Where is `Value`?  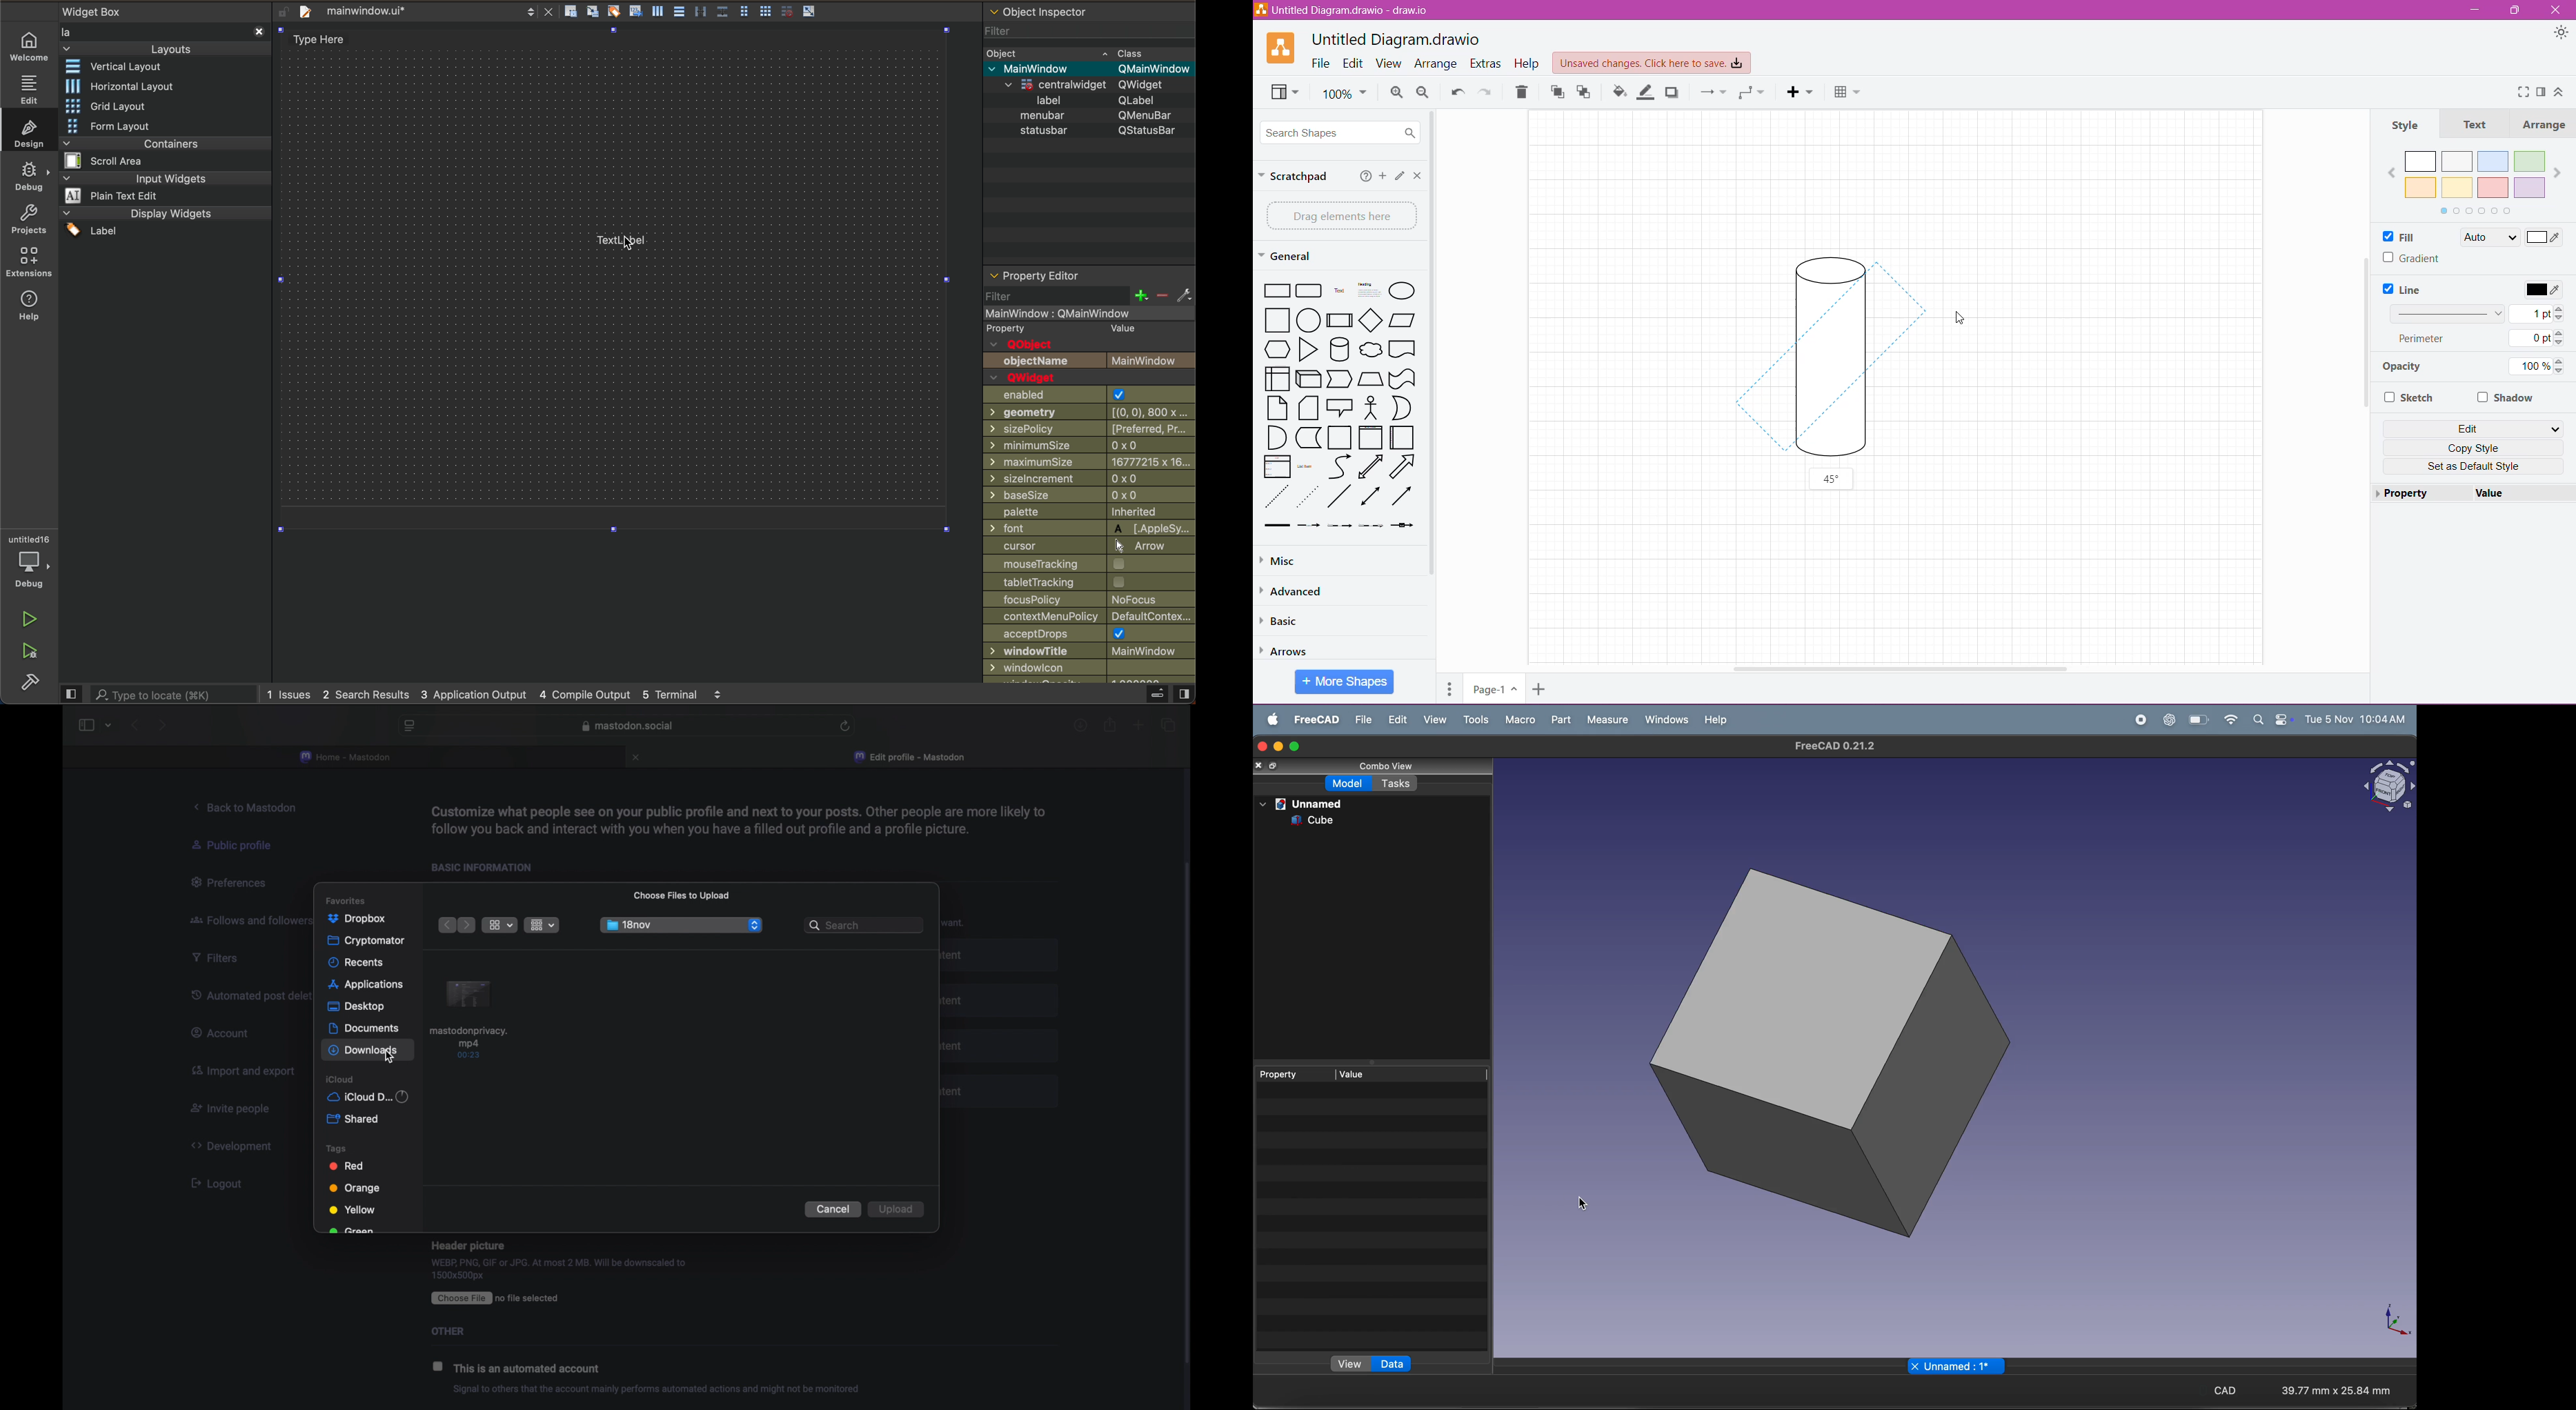 Value is located at coordinates (2491, 493).